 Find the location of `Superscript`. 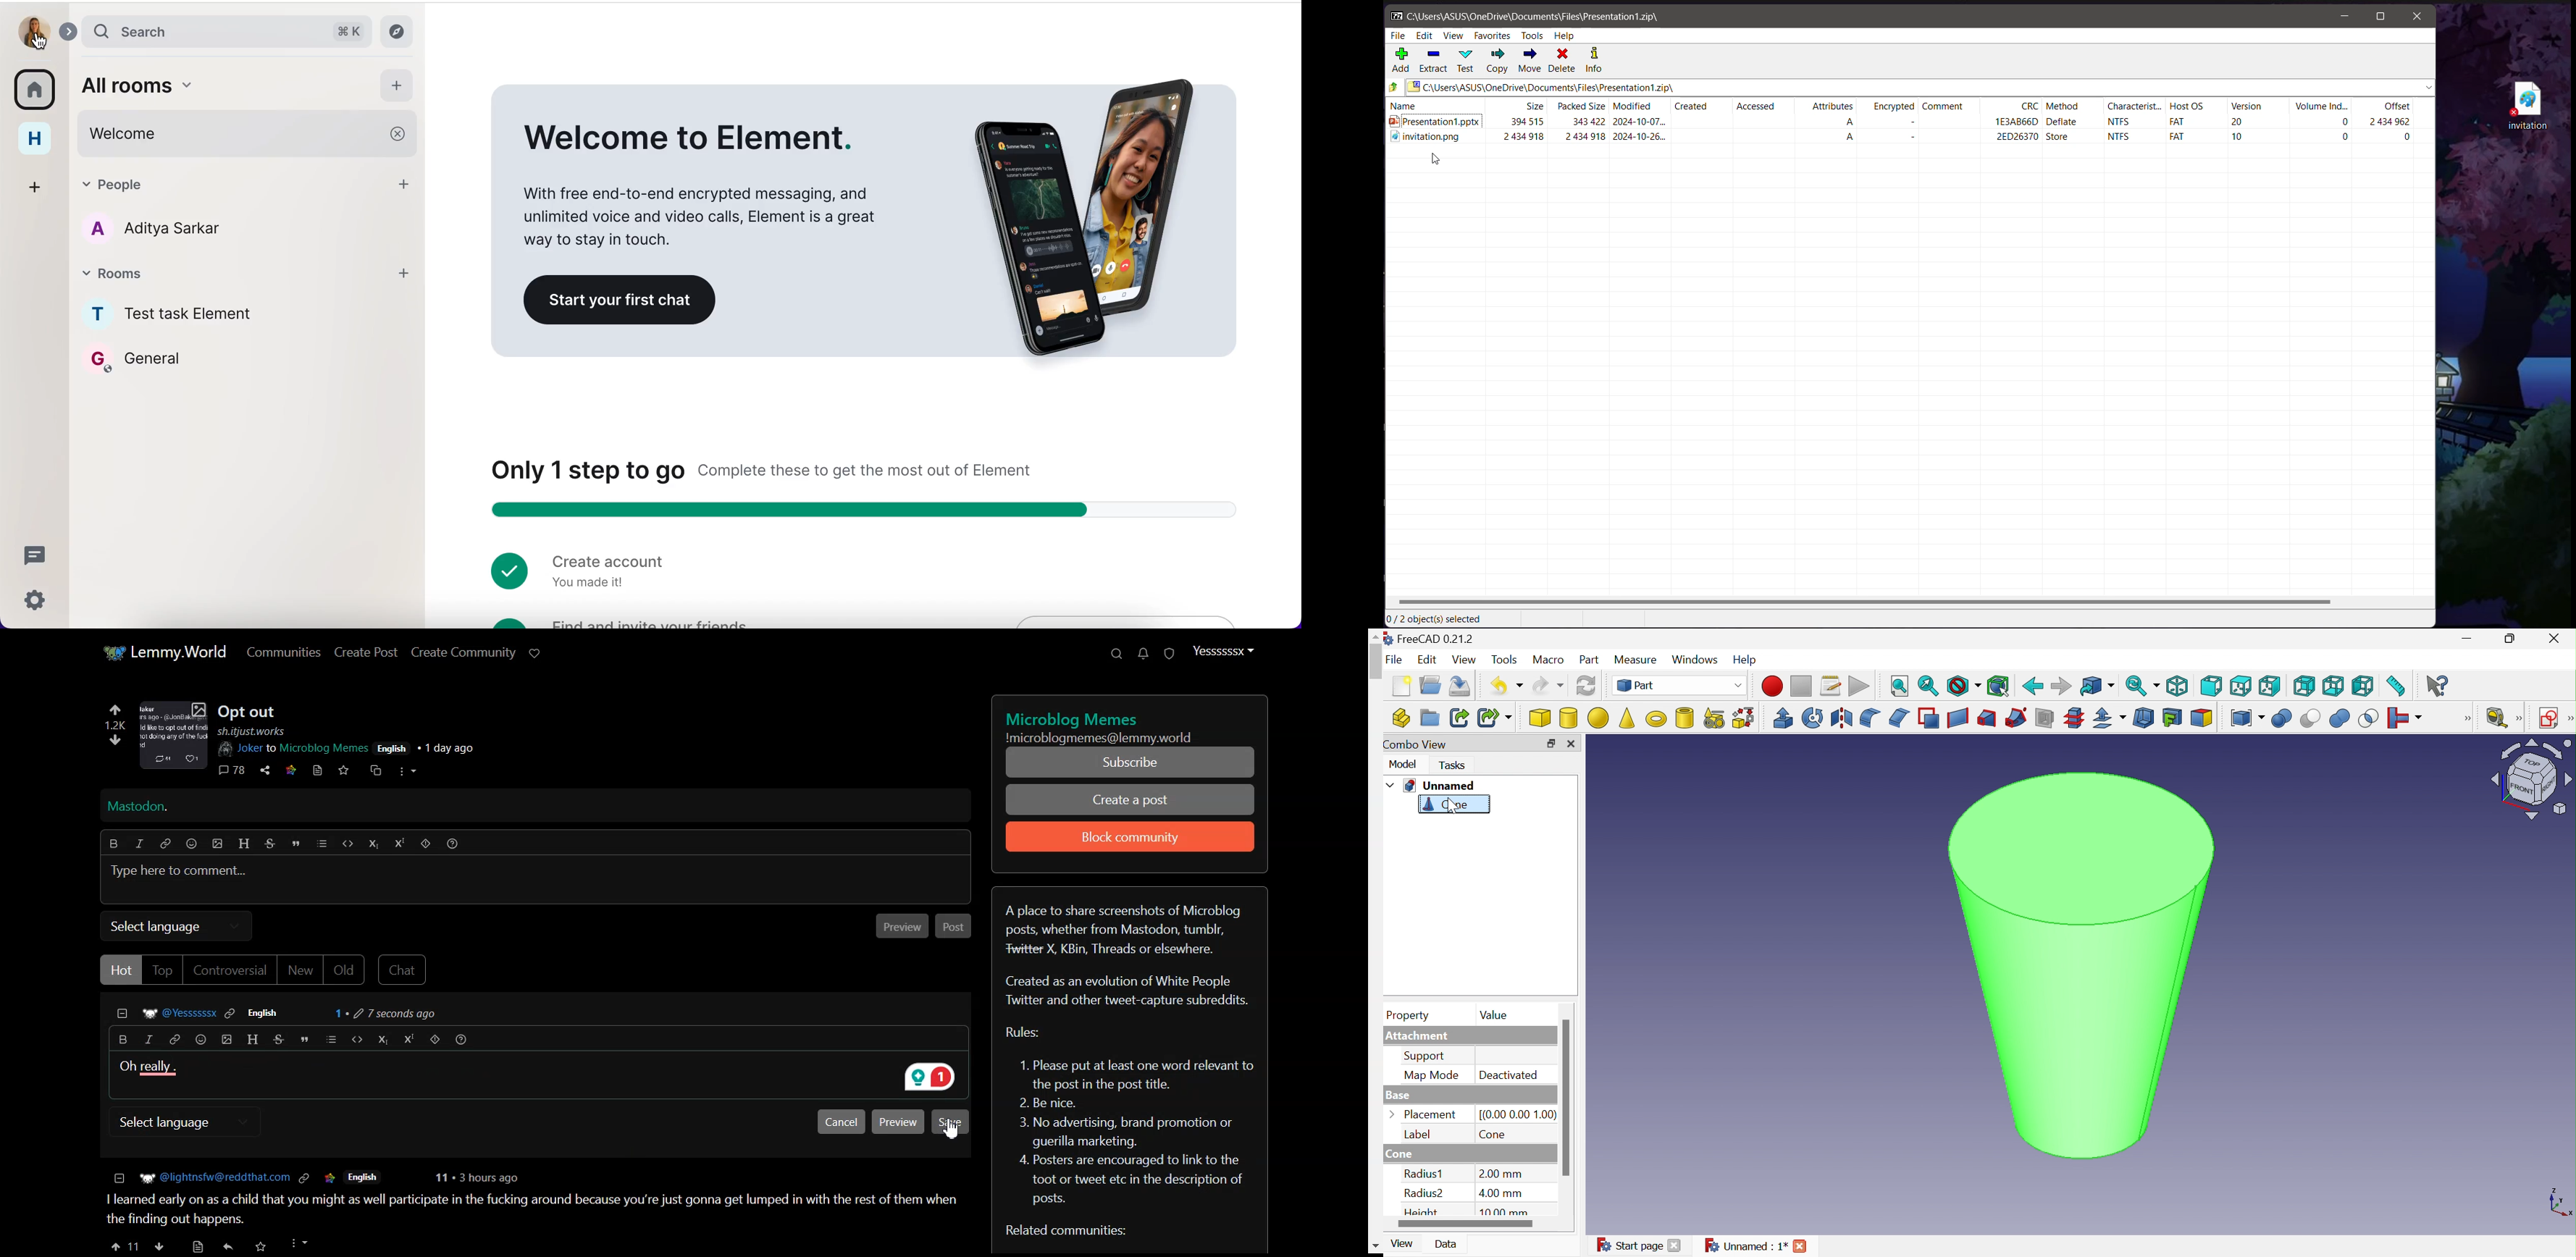

Superscript is located at coordinates (406, 1040).